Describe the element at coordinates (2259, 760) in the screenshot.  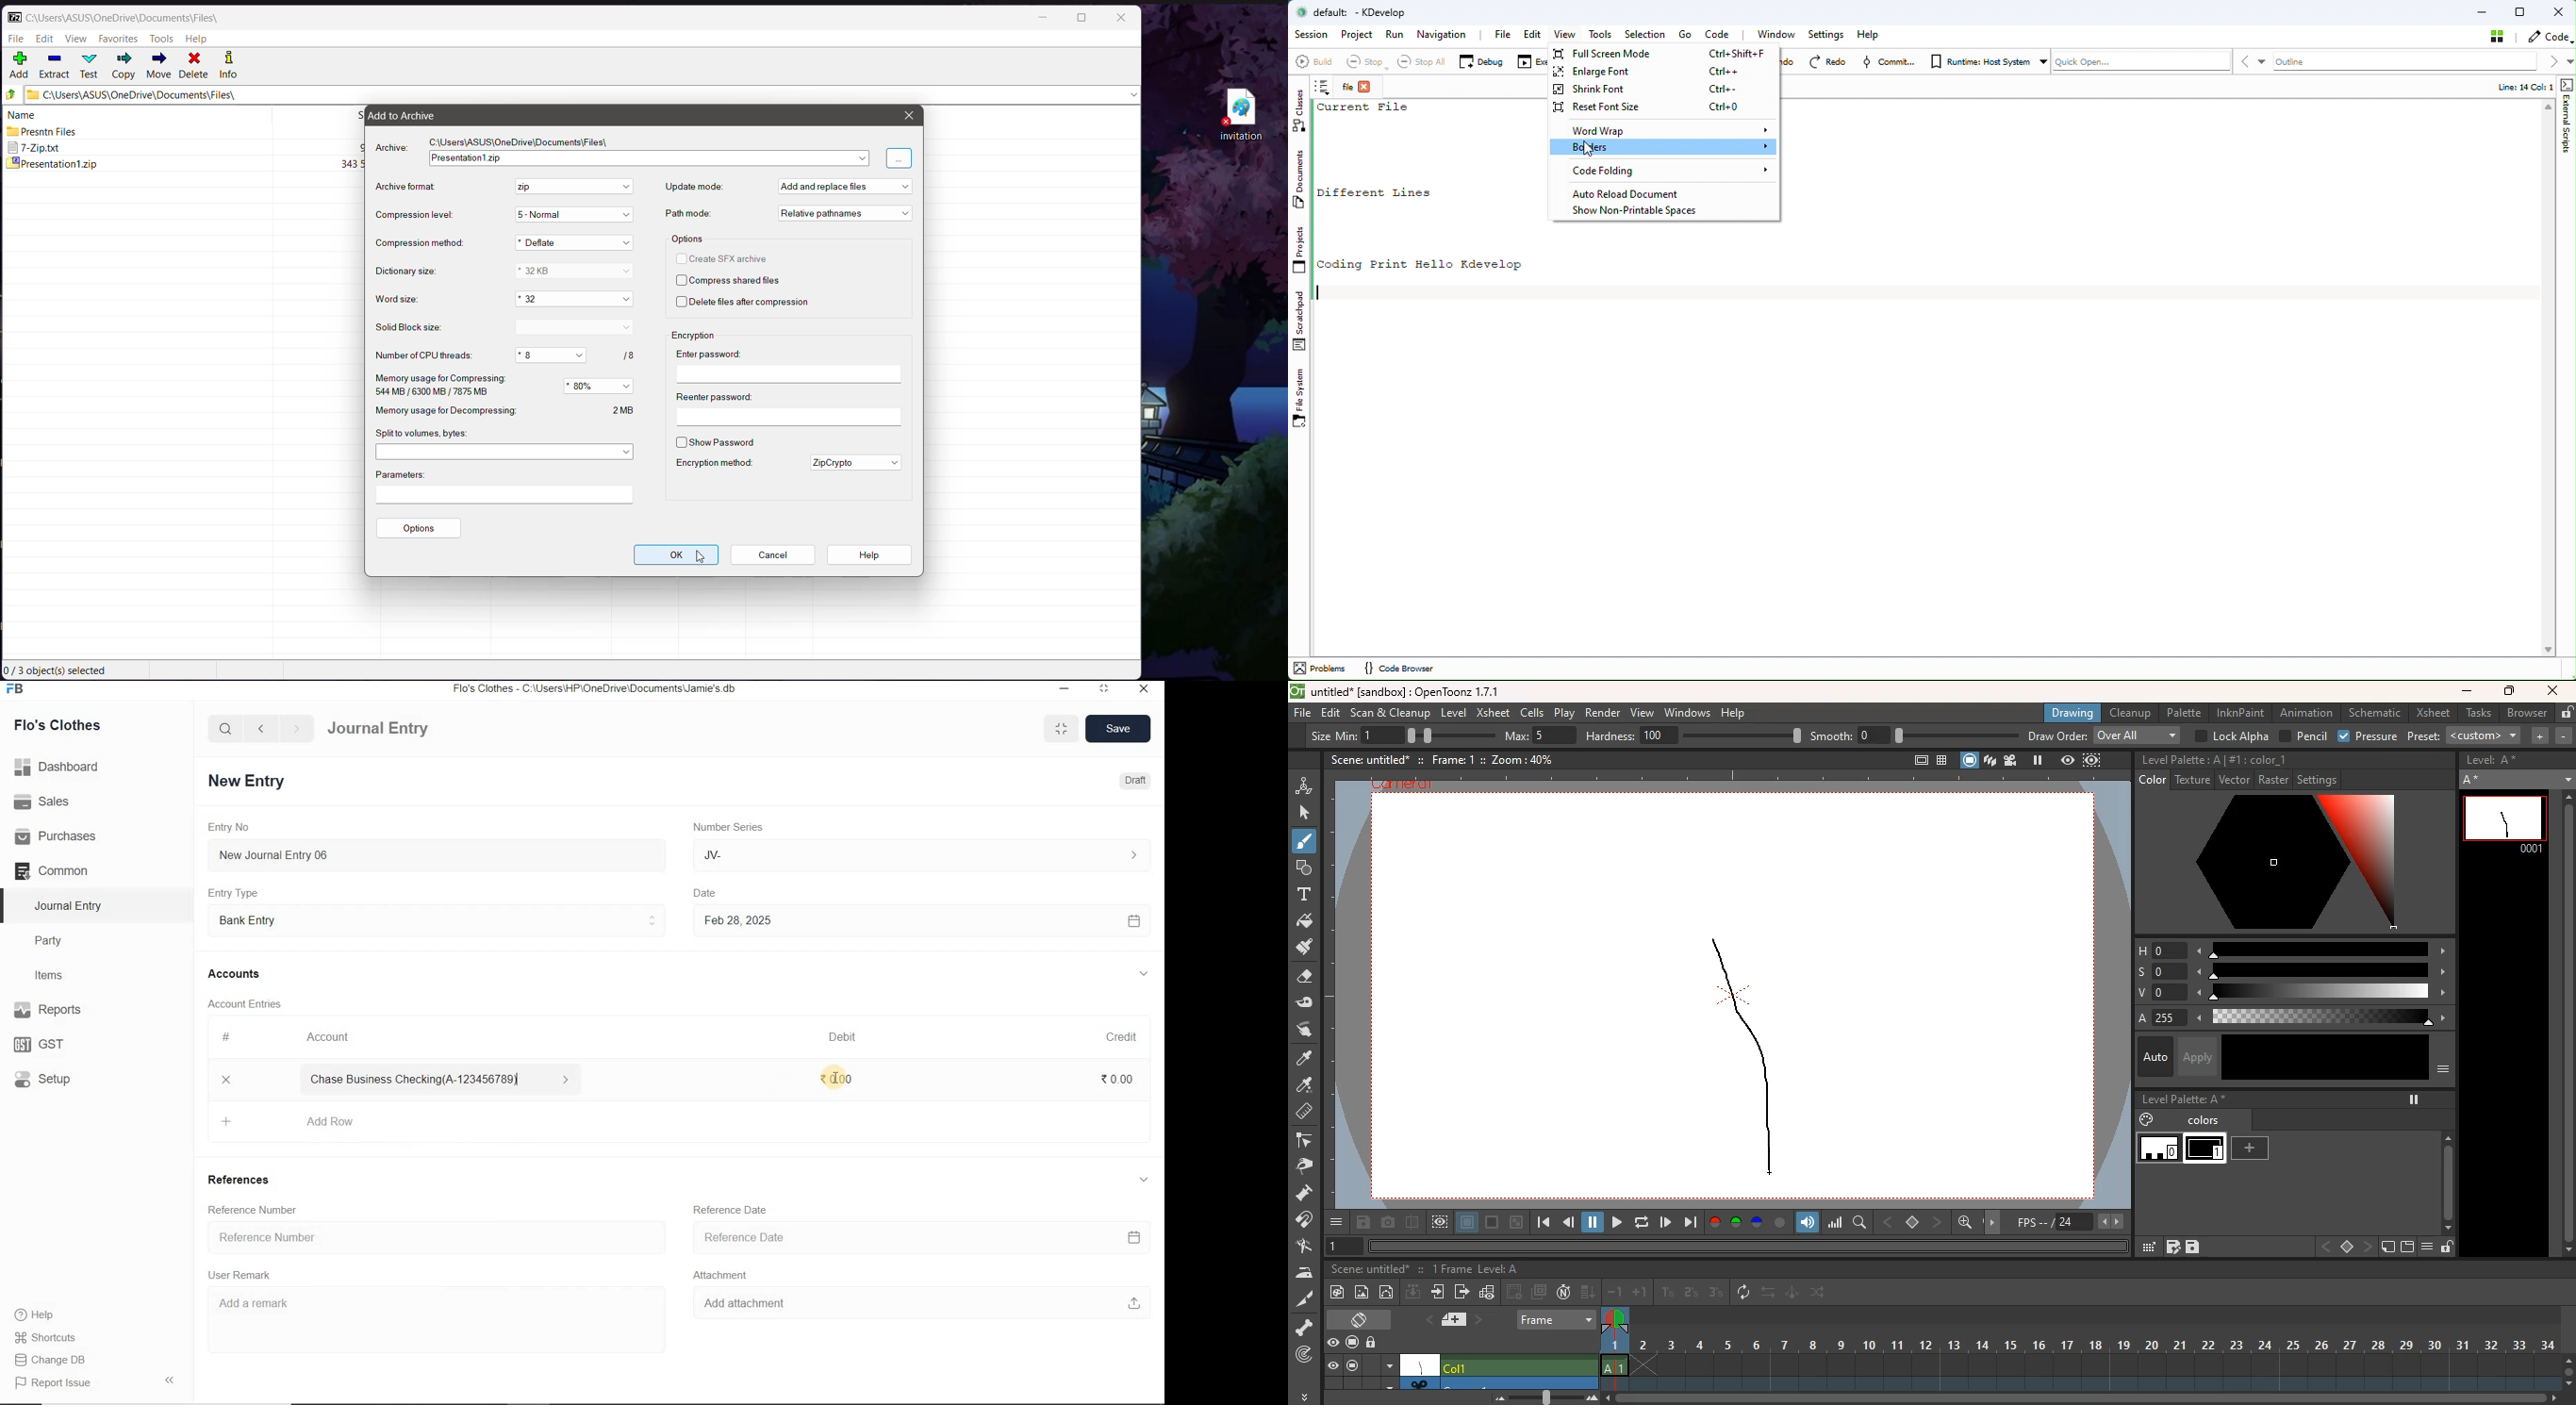
I see `#1:color_1` at that location.